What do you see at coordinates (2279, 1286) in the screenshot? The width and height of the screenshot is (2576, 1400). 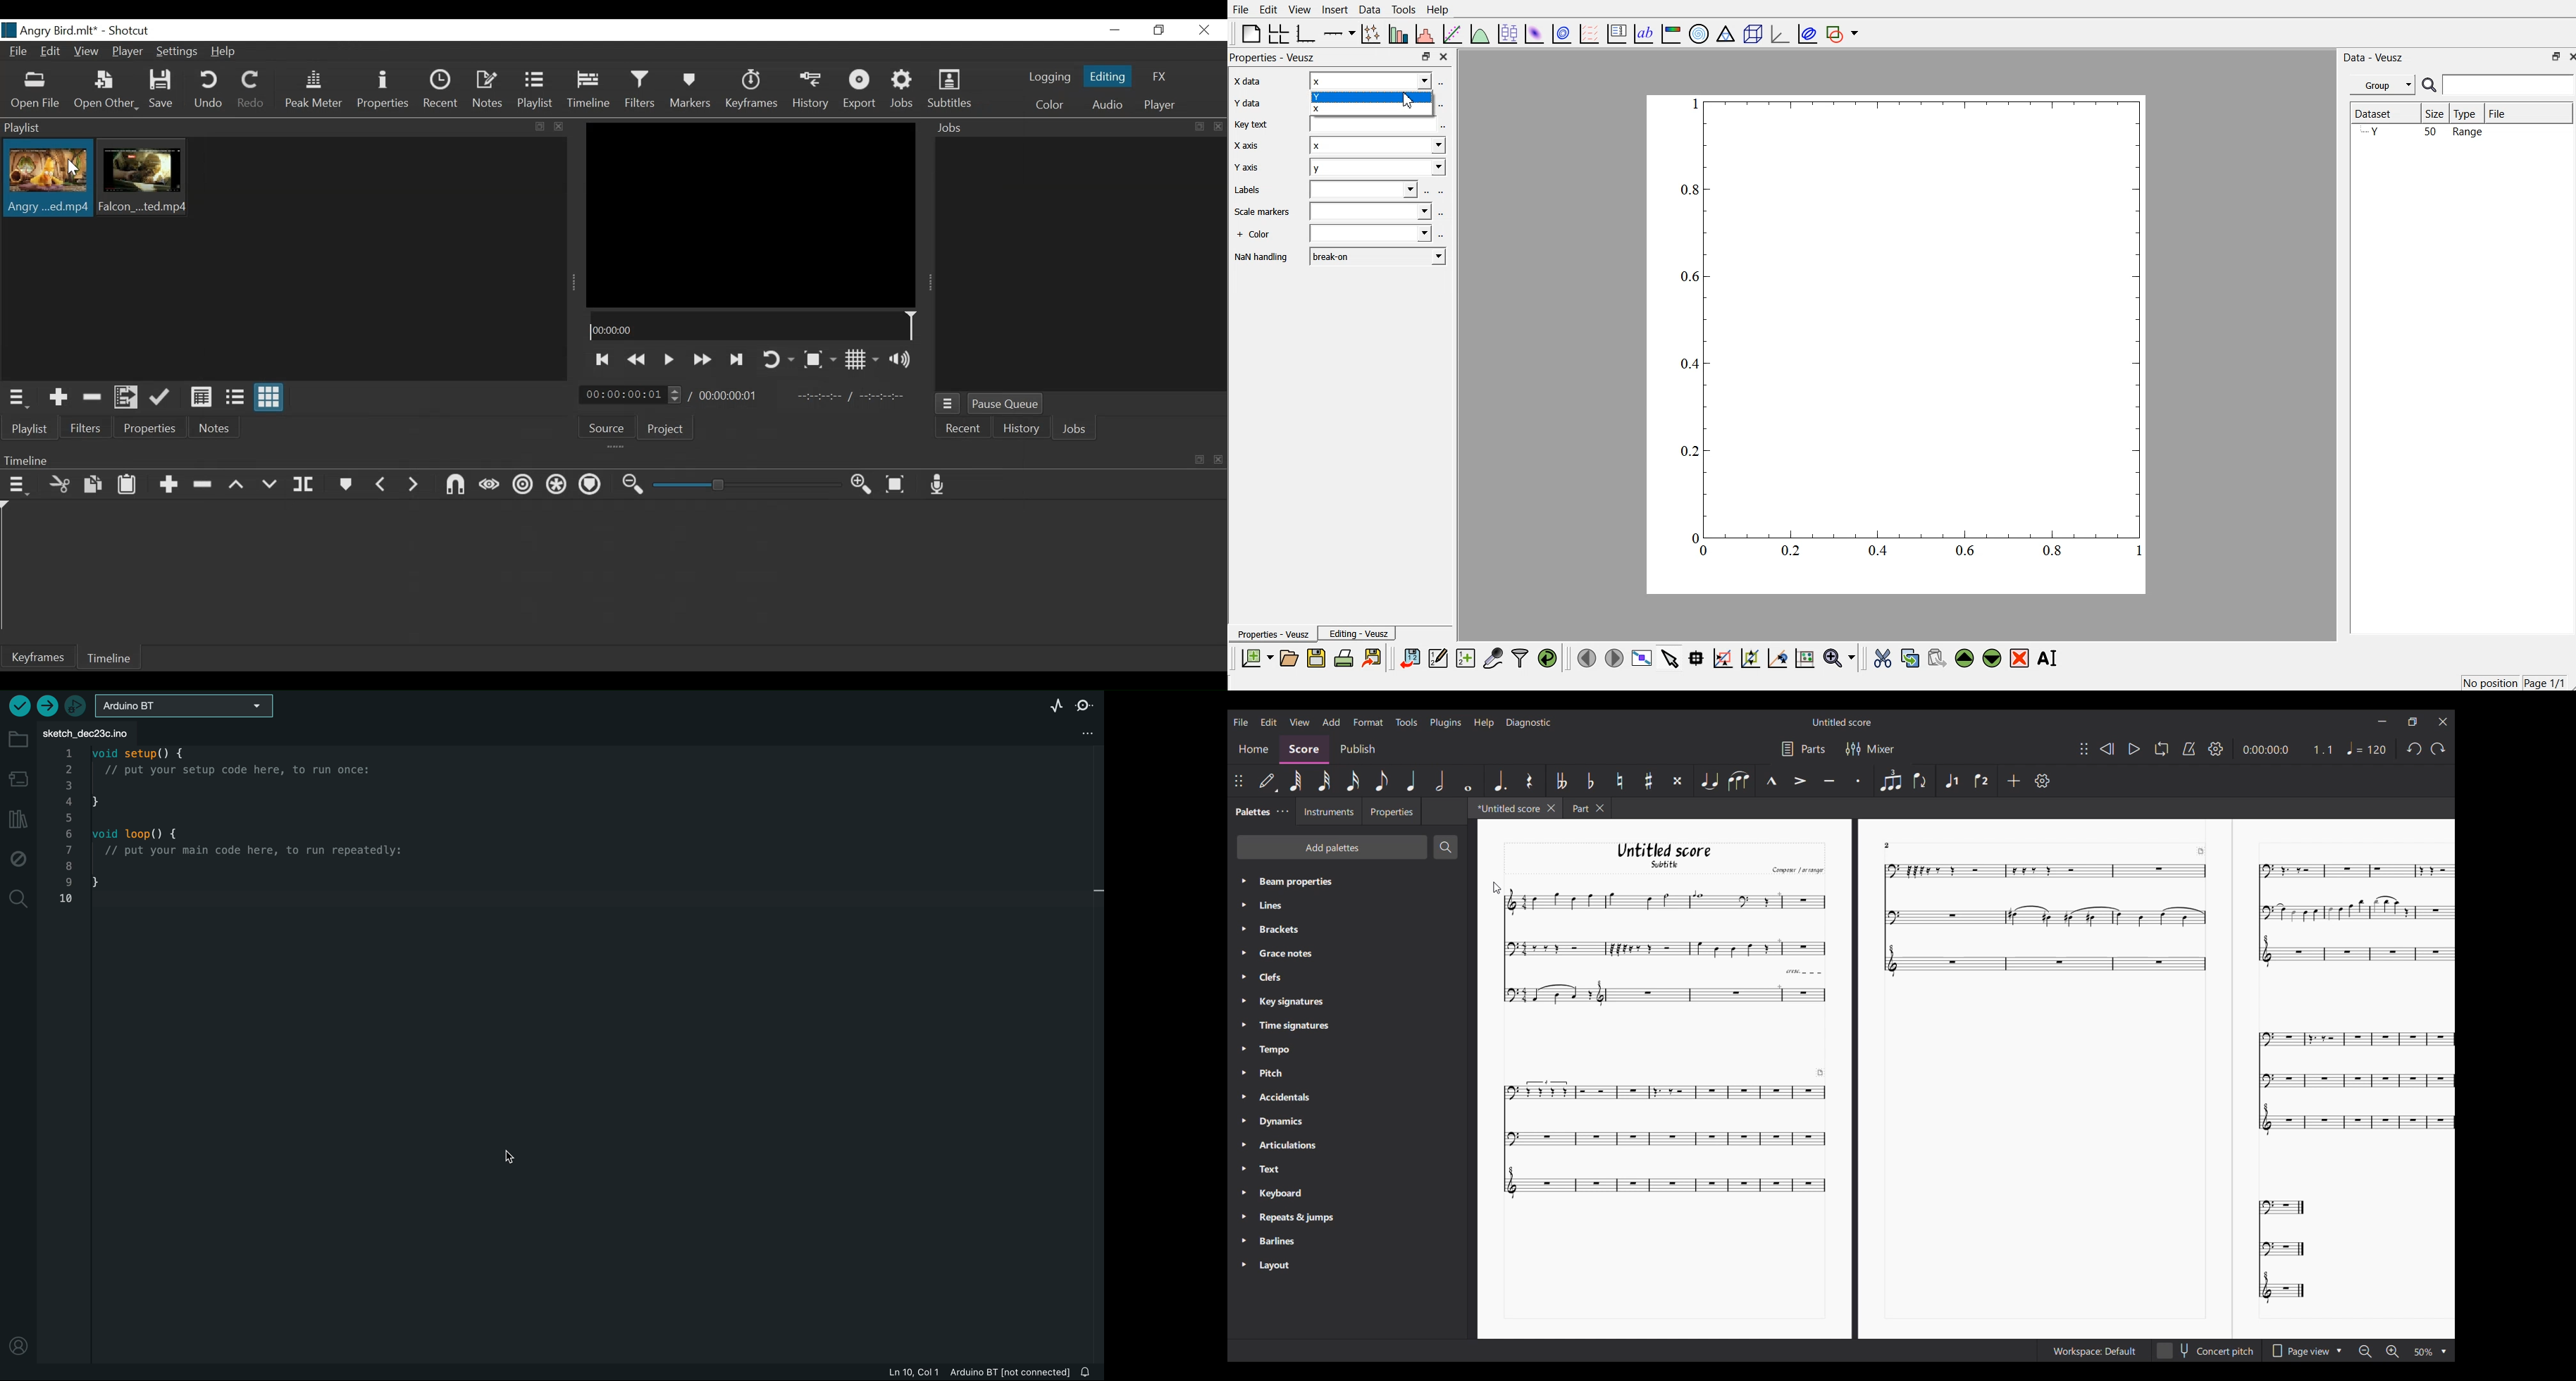 I see `` at bounding box center [2279, 1286].